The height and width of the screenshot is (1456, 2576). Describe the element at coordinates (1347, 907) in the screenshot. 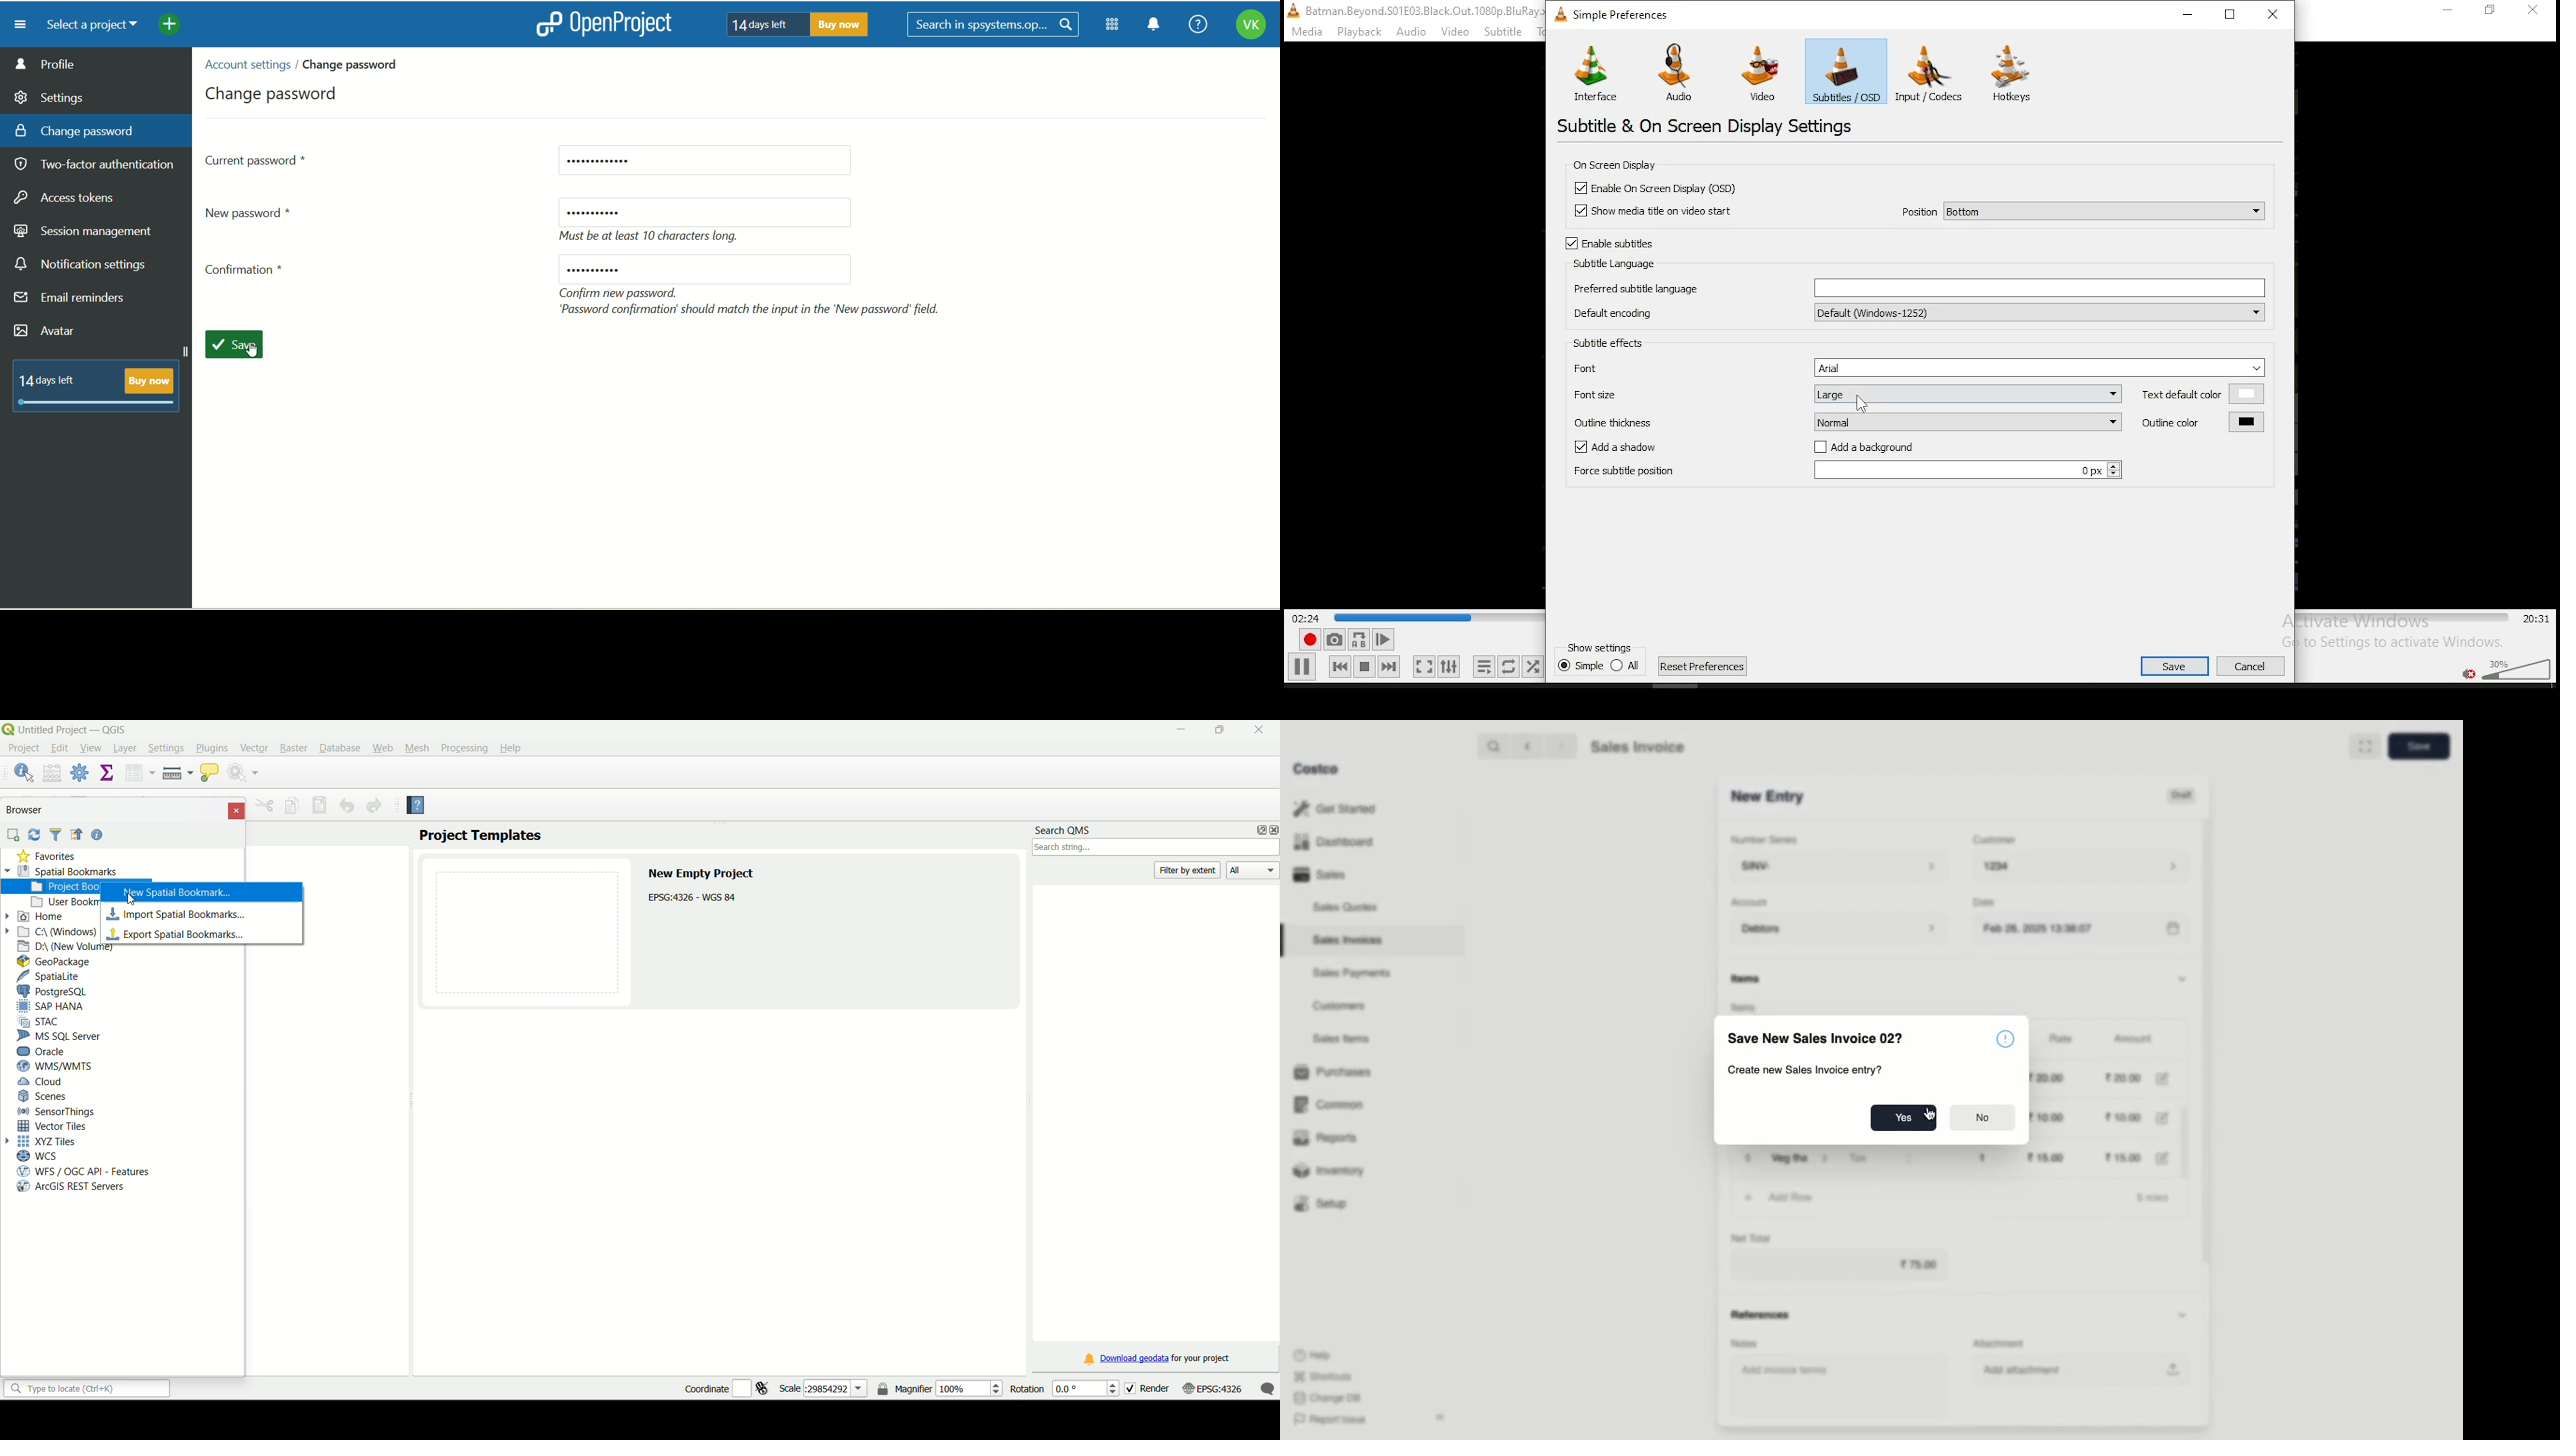

I see `Sales Quotes` at that location.